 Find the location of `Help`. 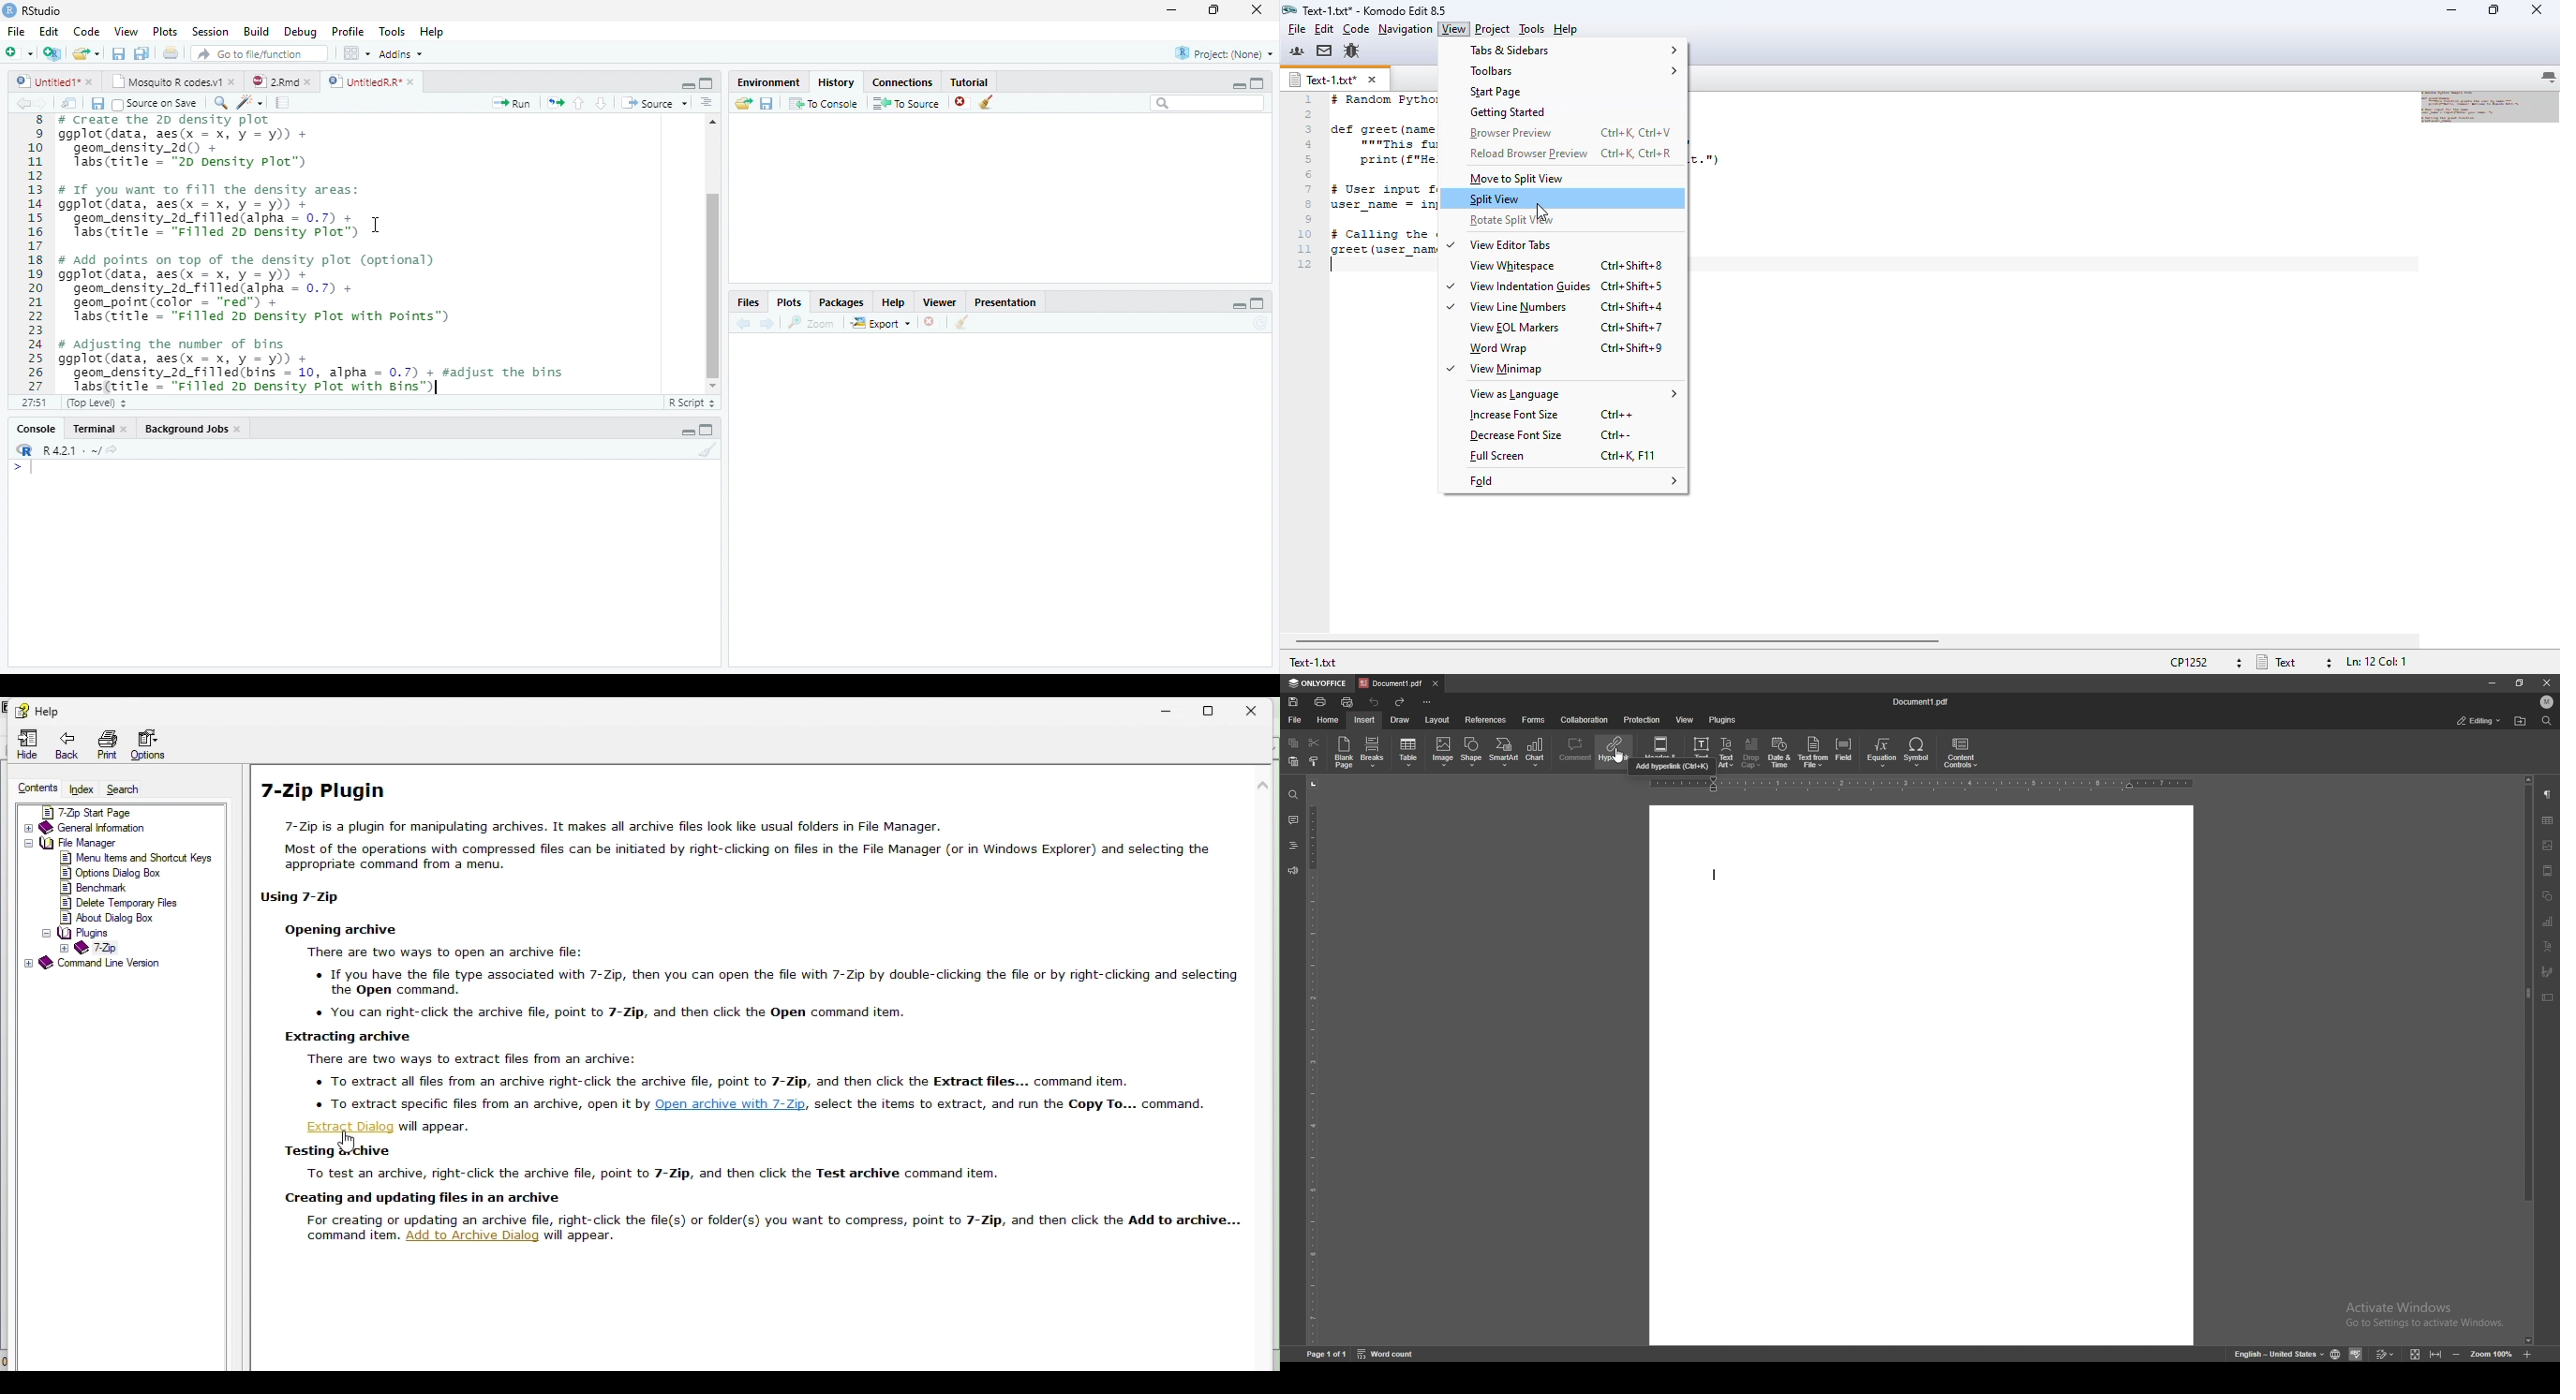

Help is located at coordinates (893, 305).